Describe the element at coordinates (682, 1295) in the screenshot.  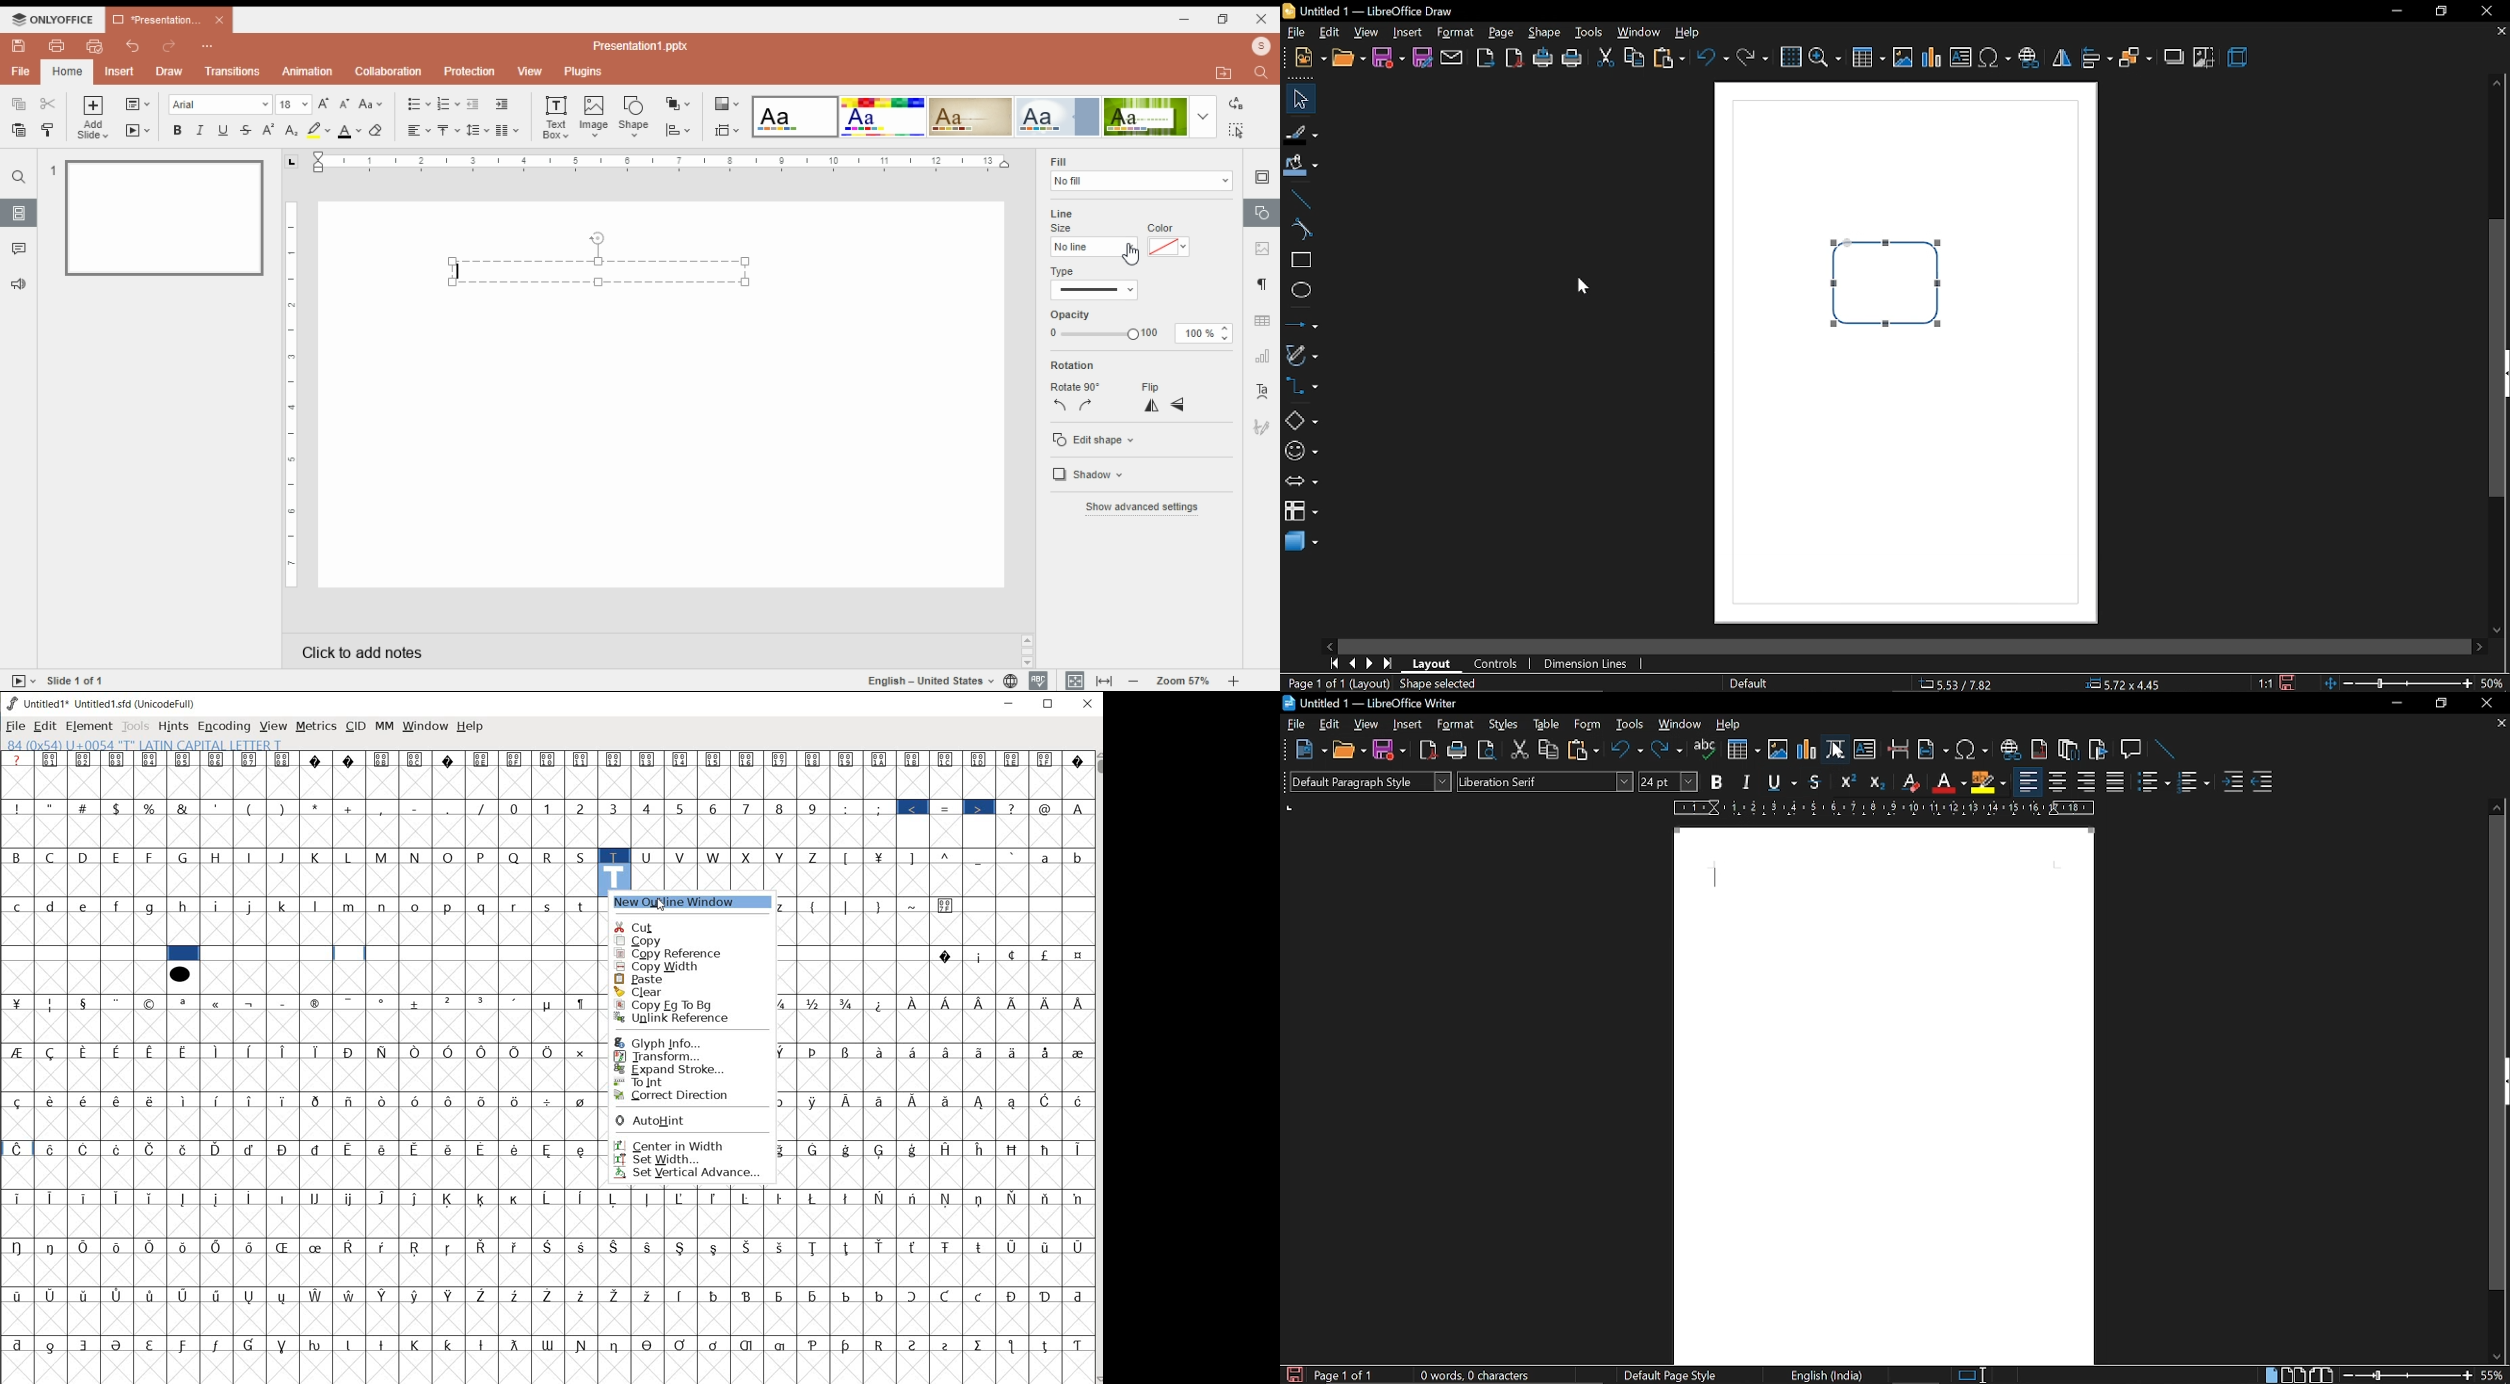
I see `Symbol` at that location.